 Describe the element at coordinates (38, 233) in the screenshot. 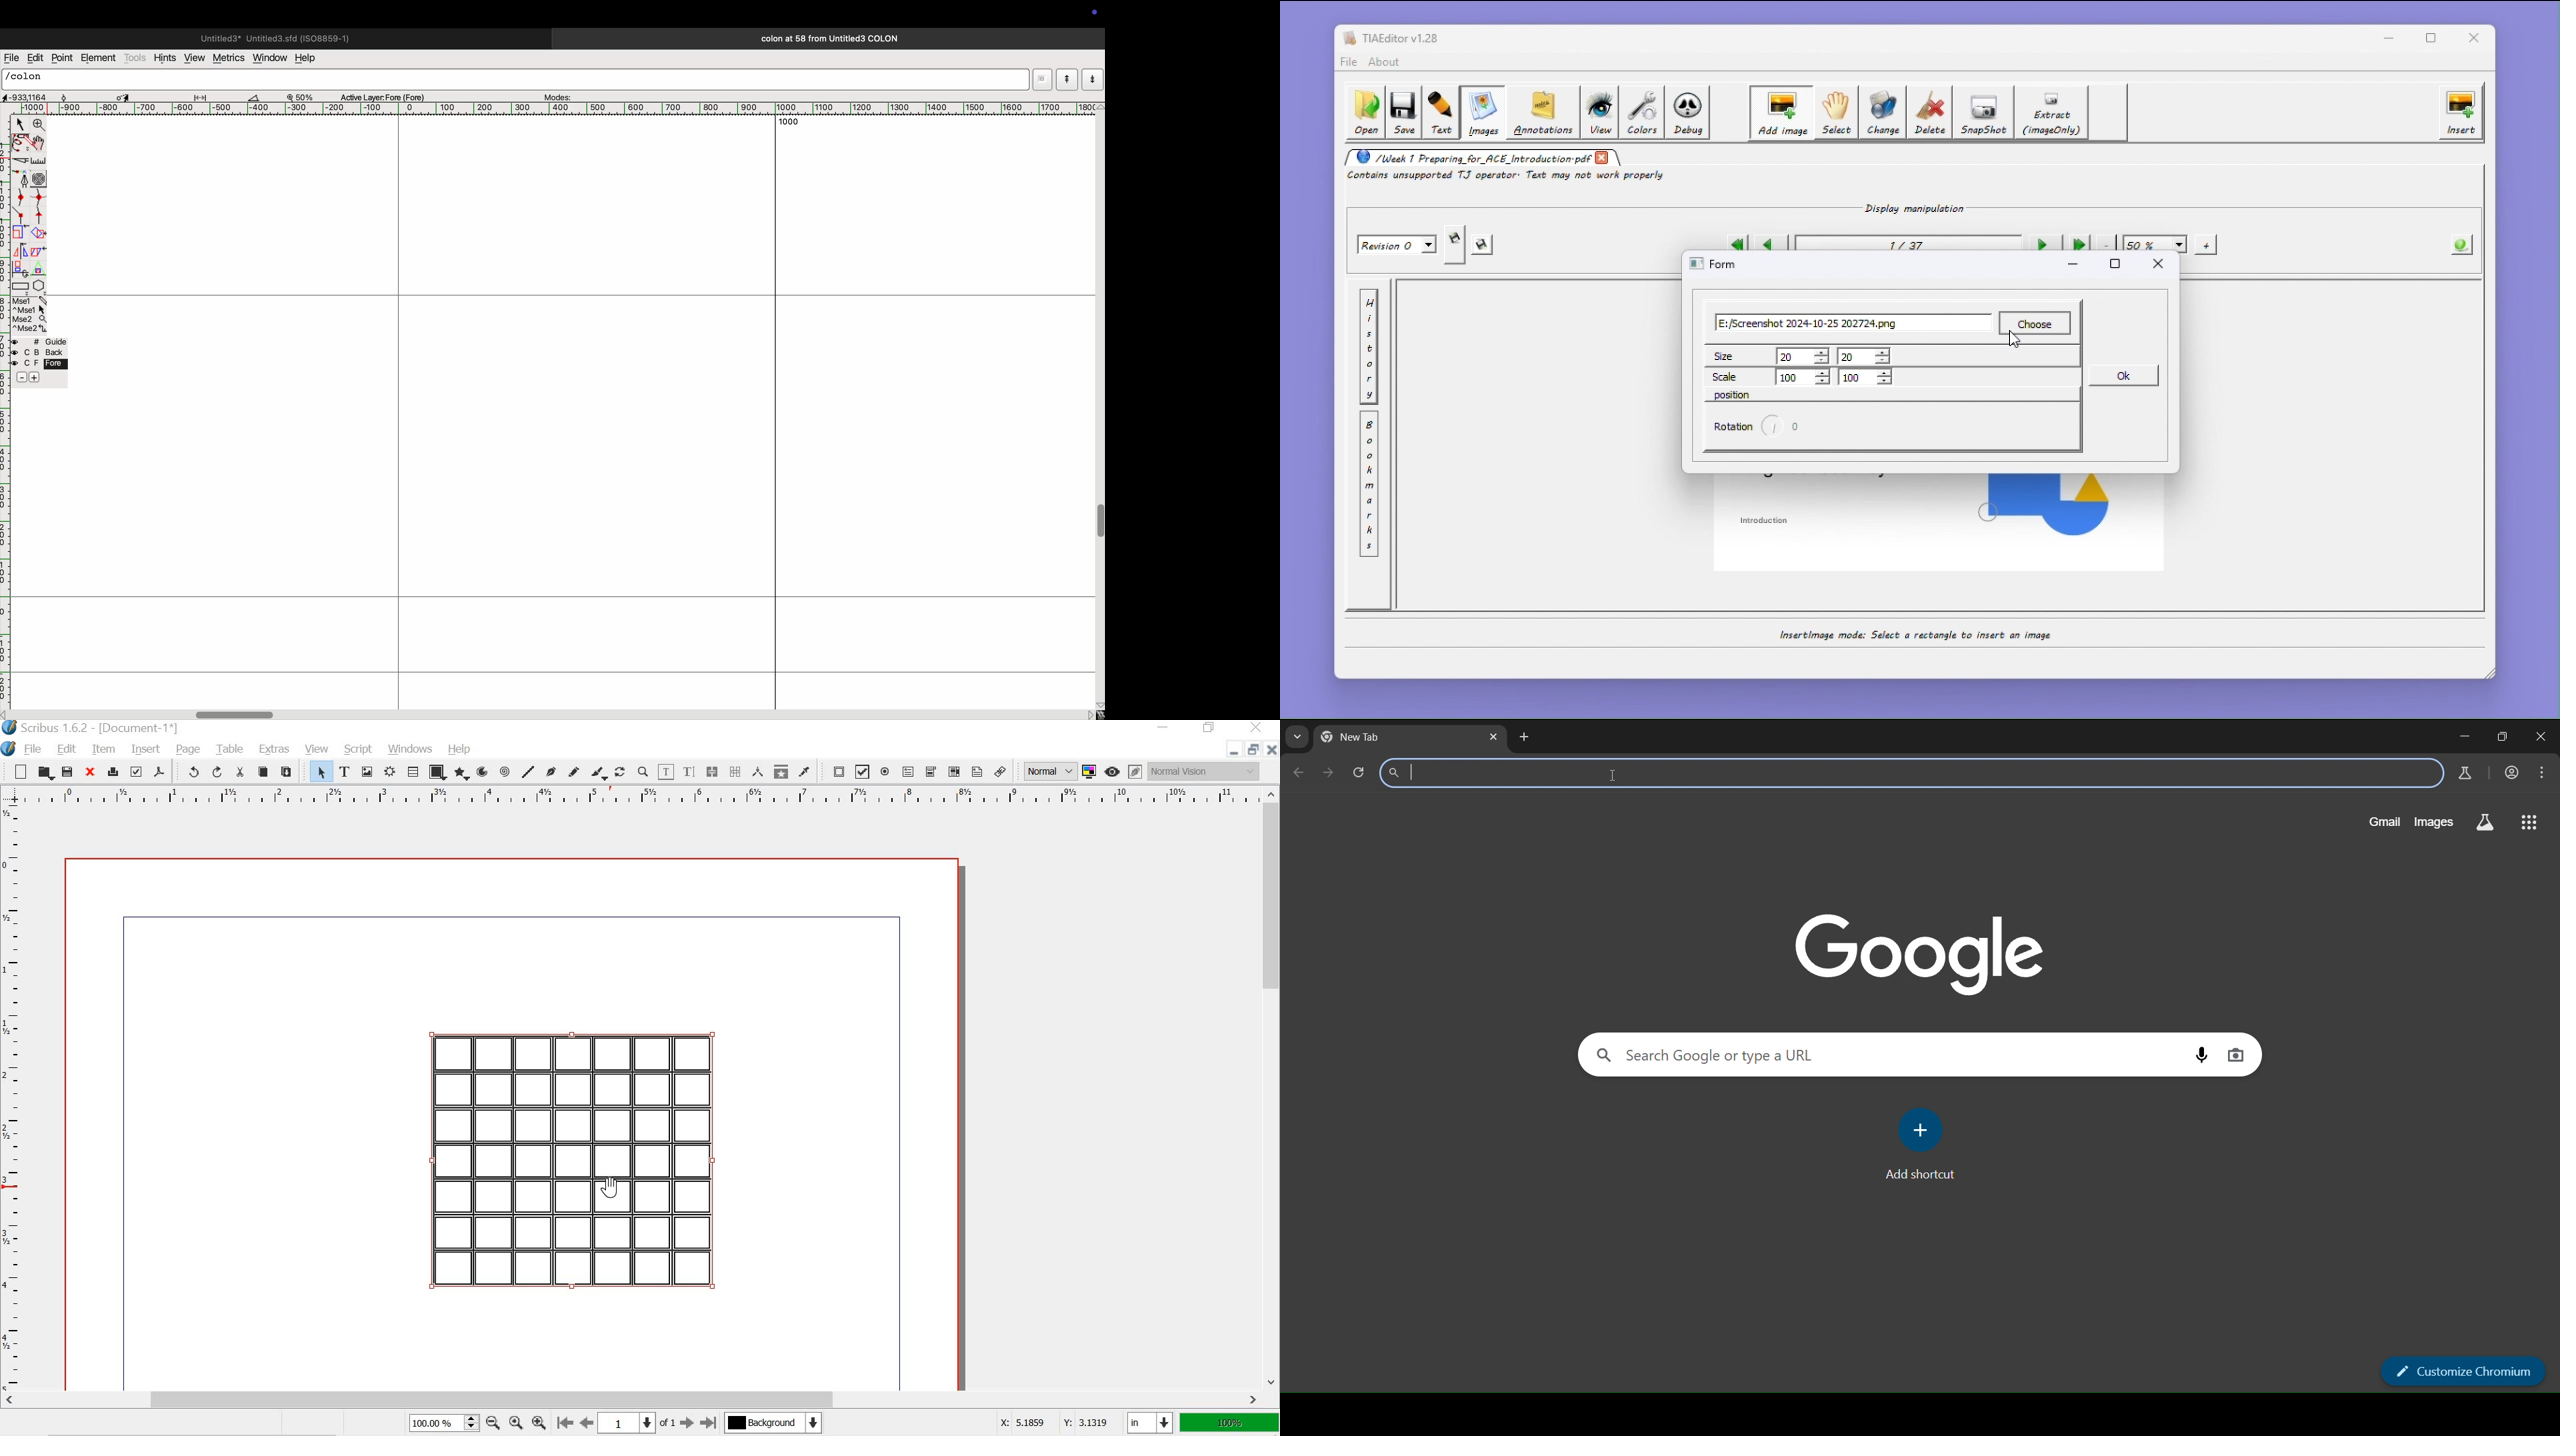

I see `extract` at that location.